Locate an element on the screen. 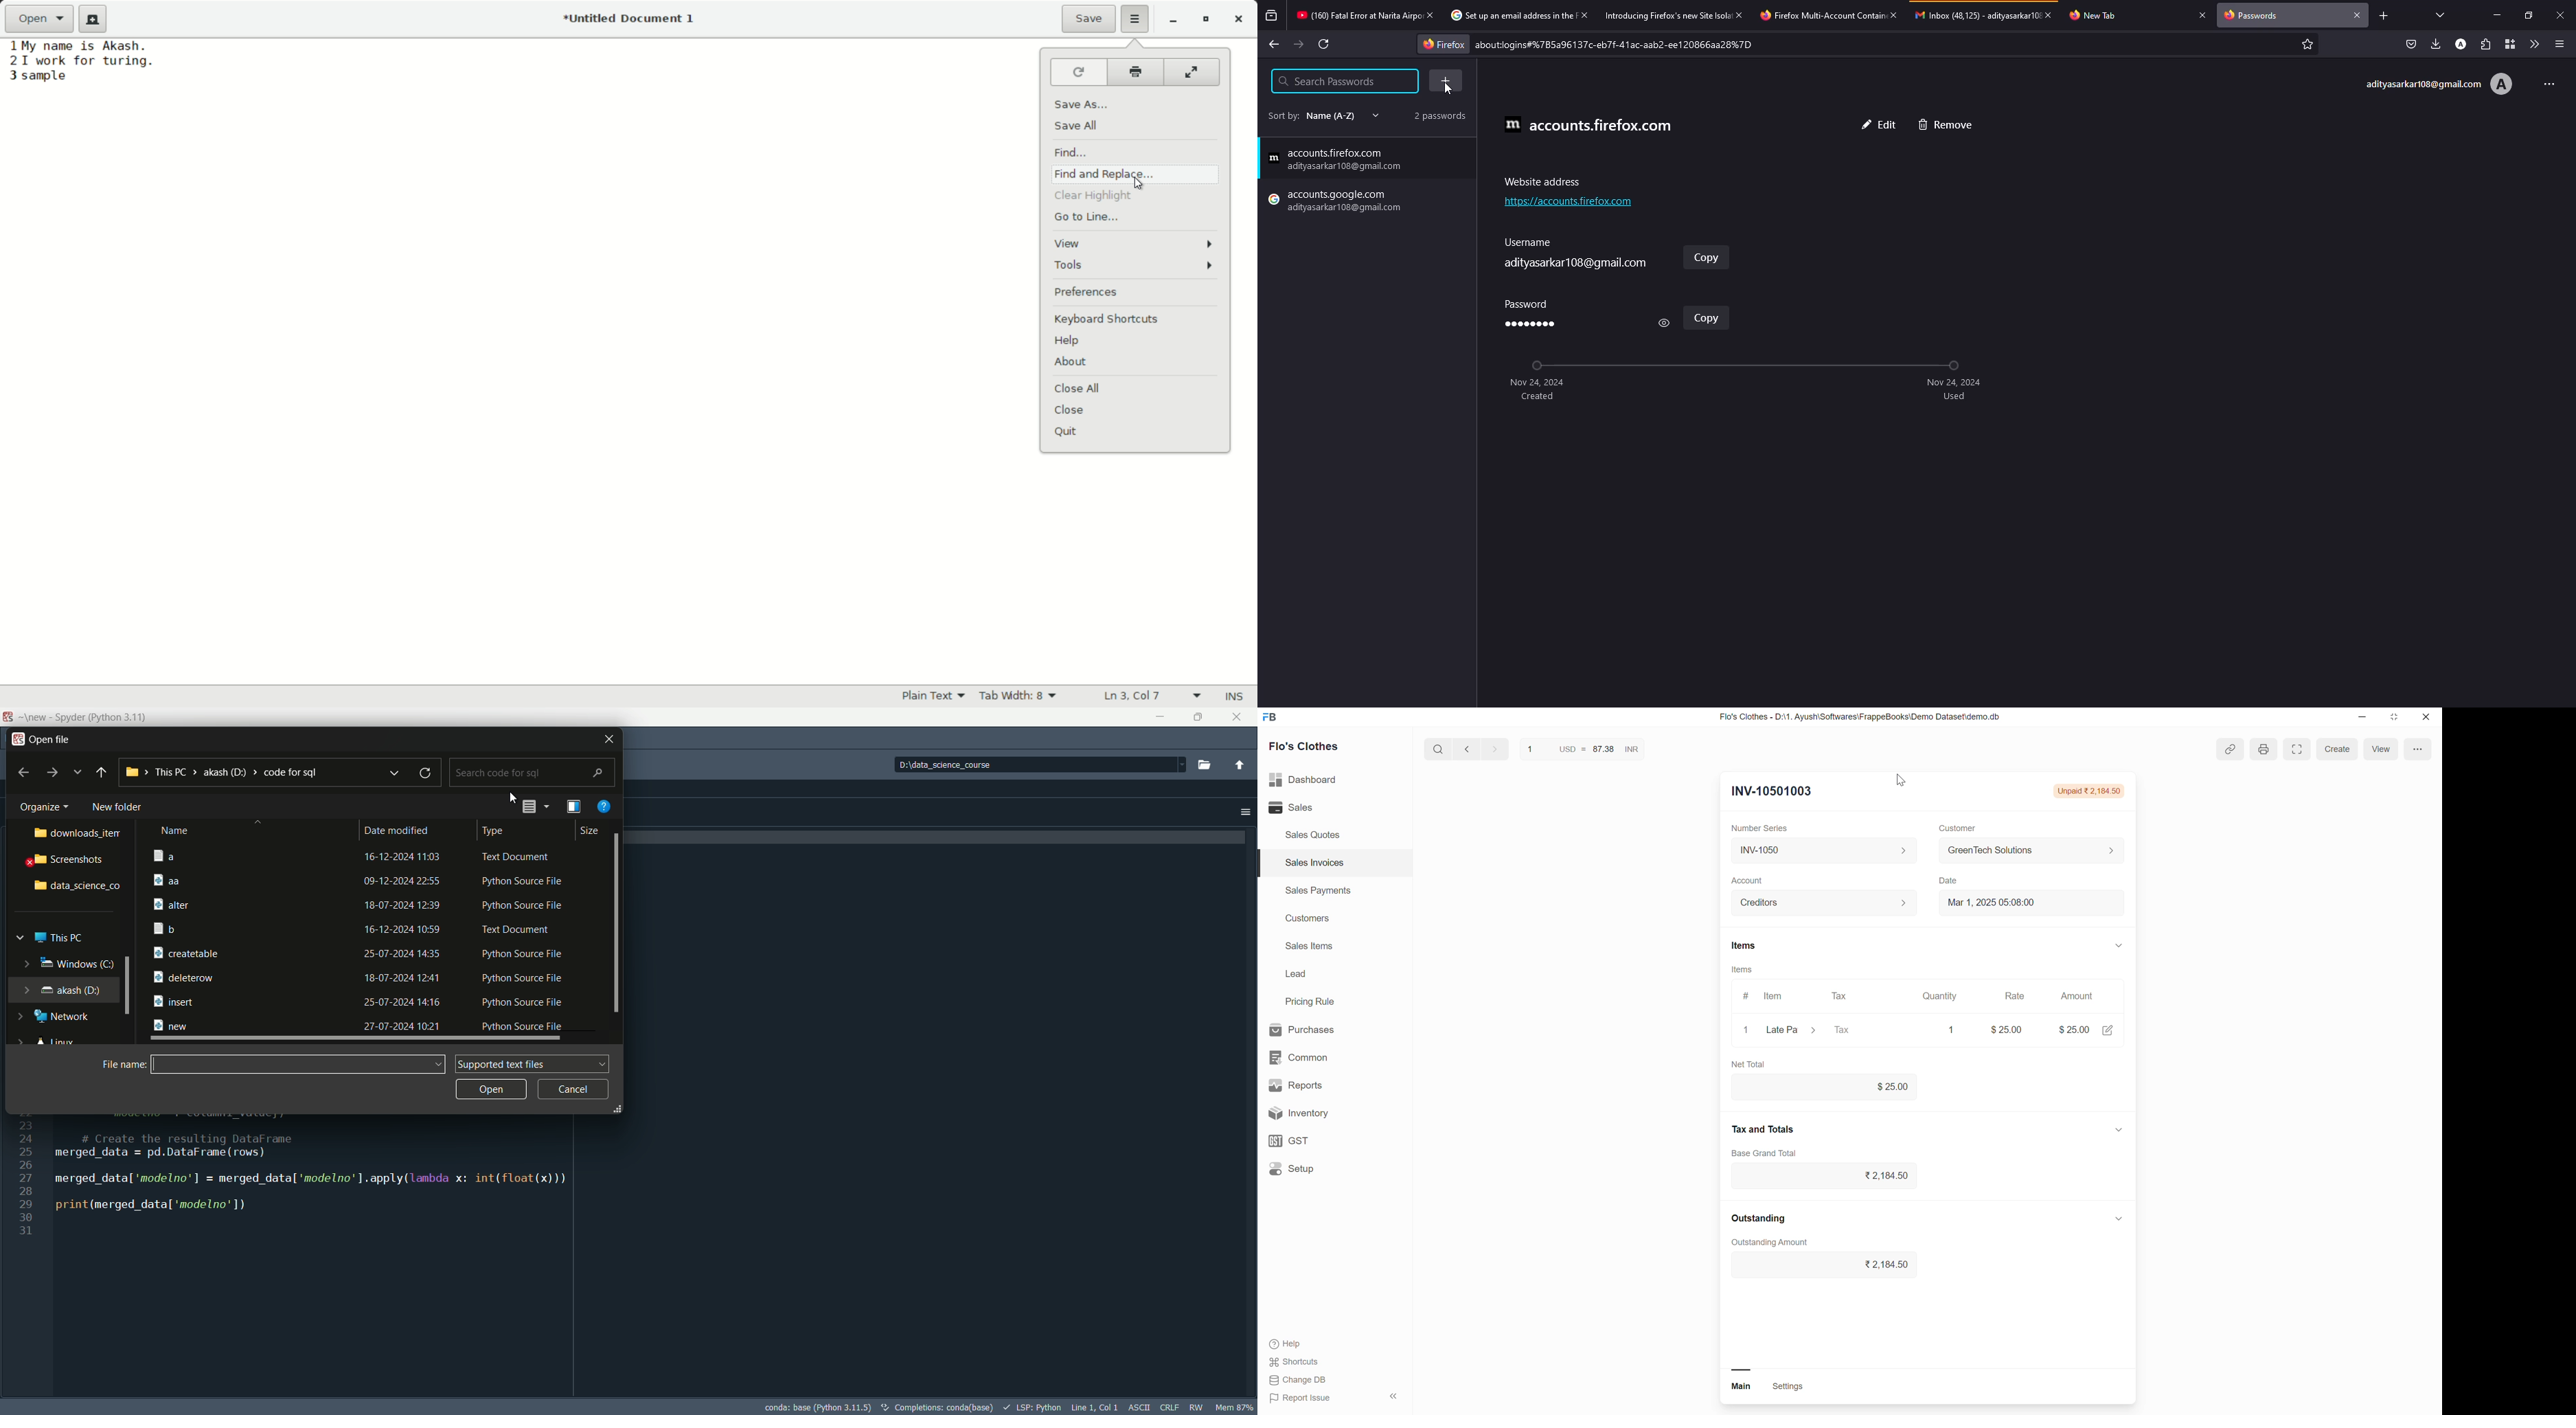 Image resolution: width=2576 pixels, height=1428 pixels. common is located at coordinates (1319, 1055).